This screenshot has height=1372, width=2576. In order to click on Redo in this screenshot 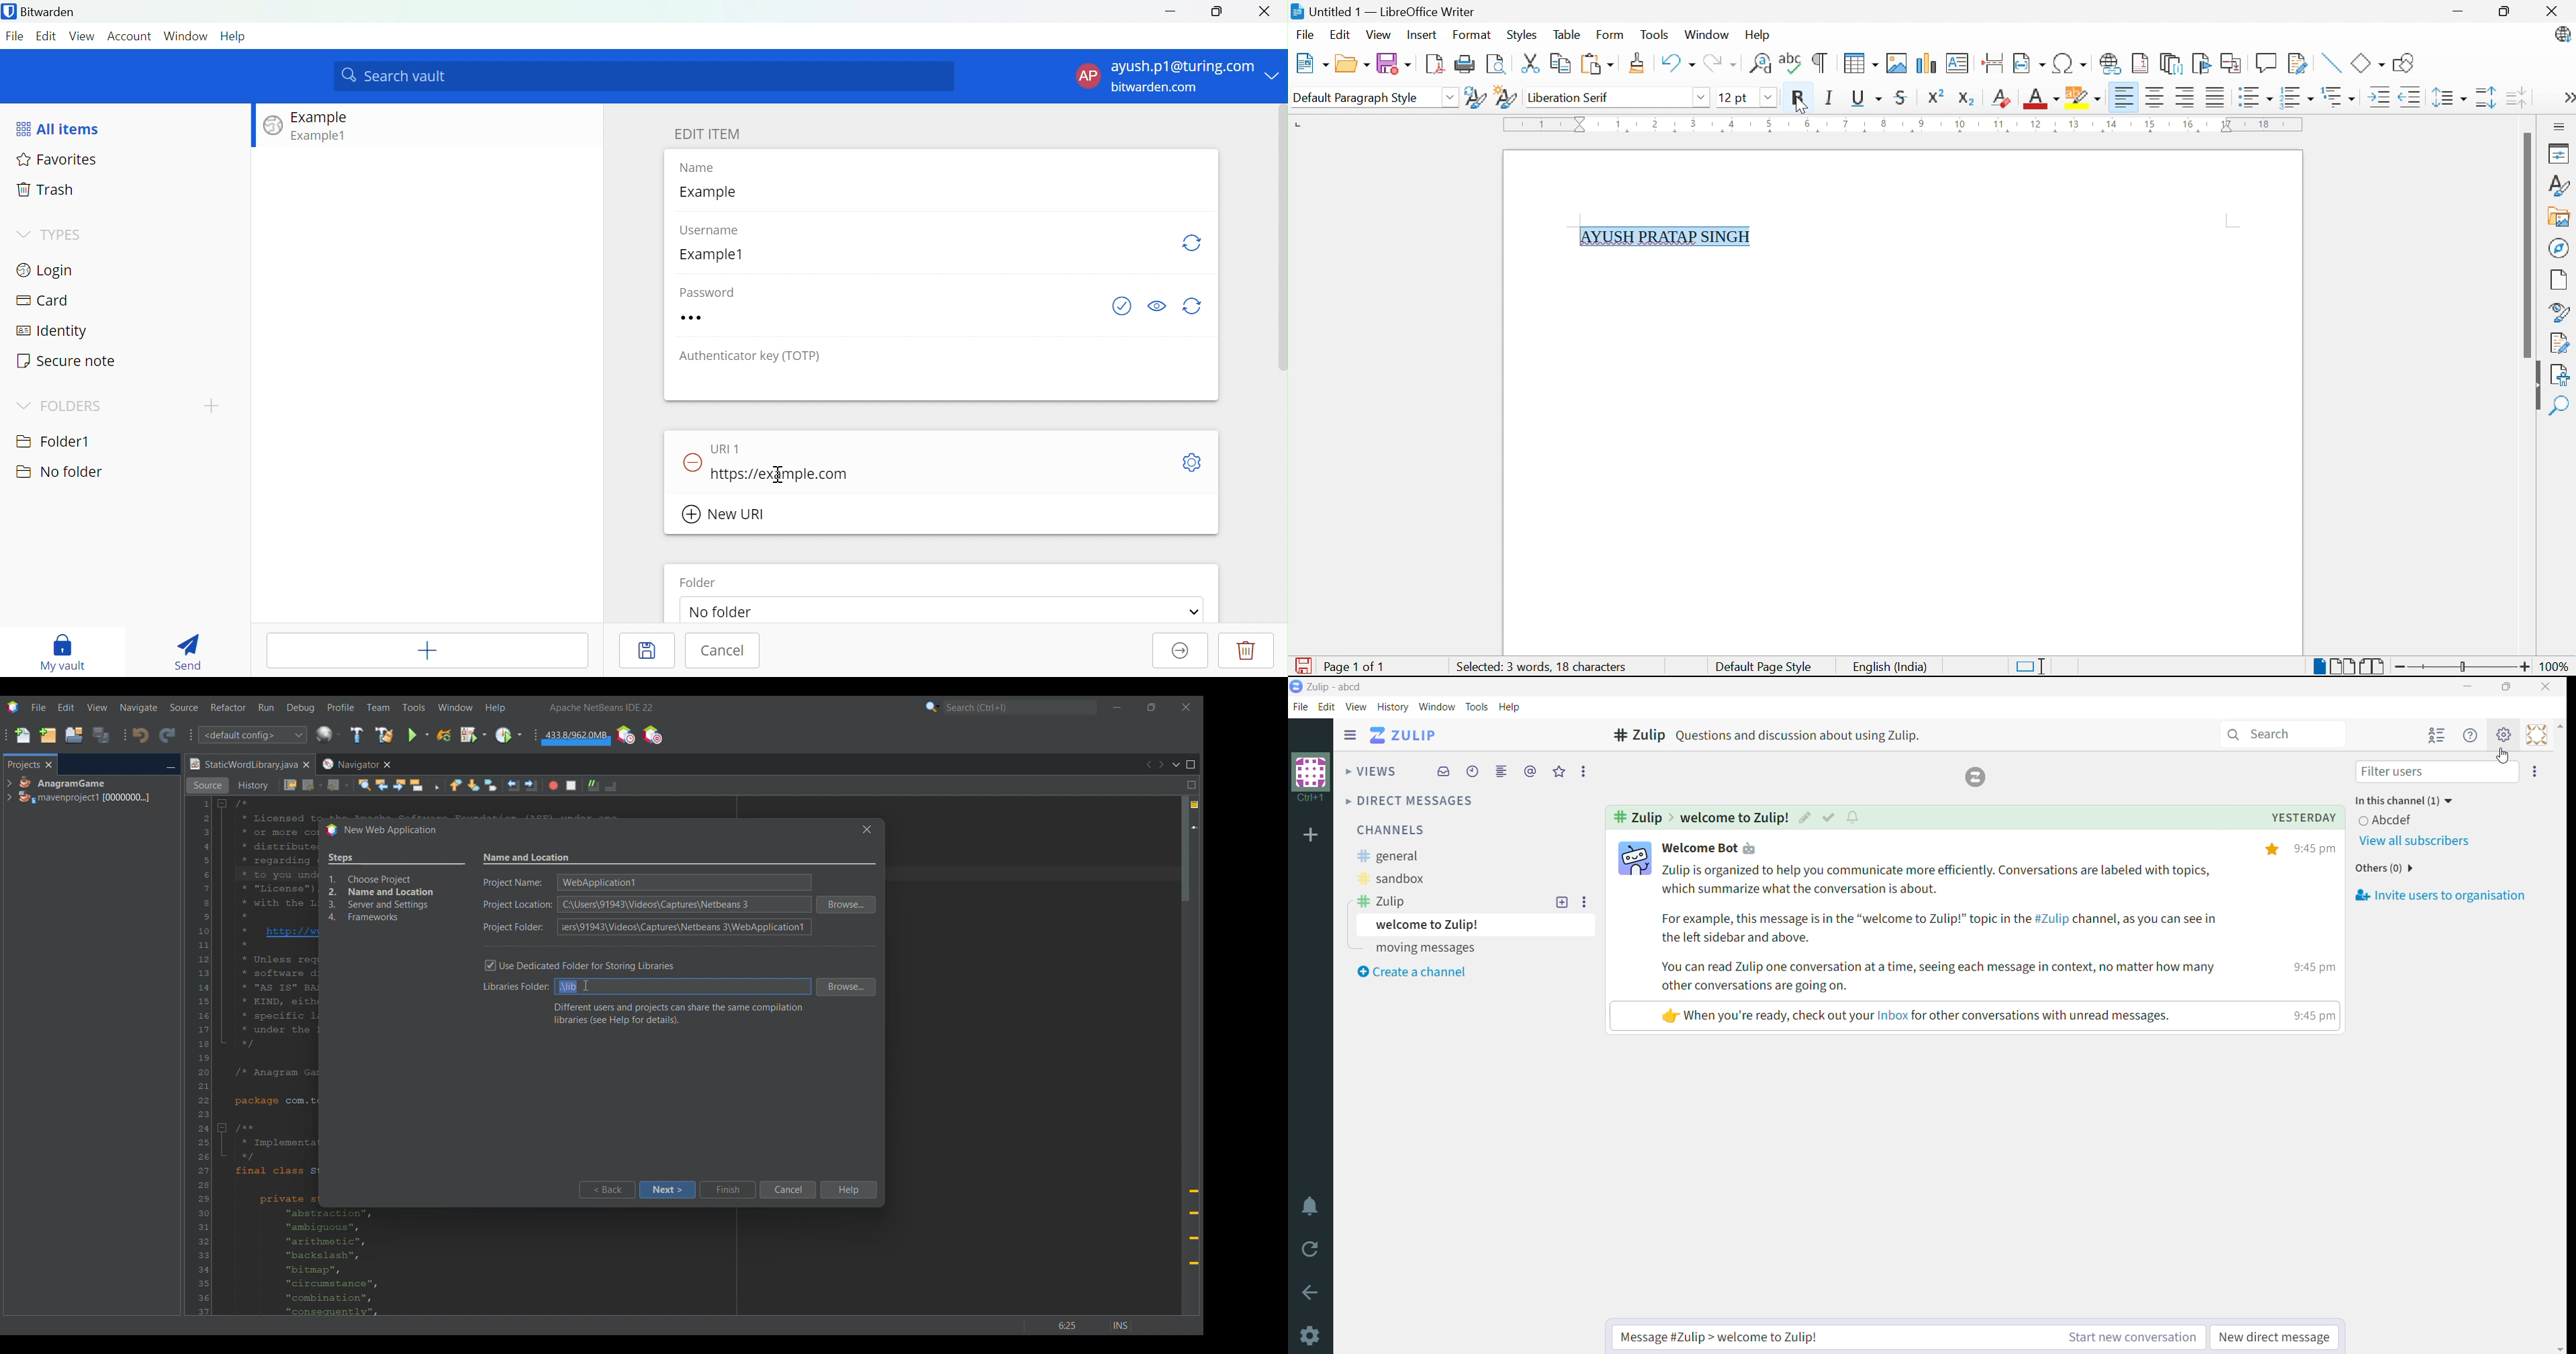, I will do `click(1720, 64)`.